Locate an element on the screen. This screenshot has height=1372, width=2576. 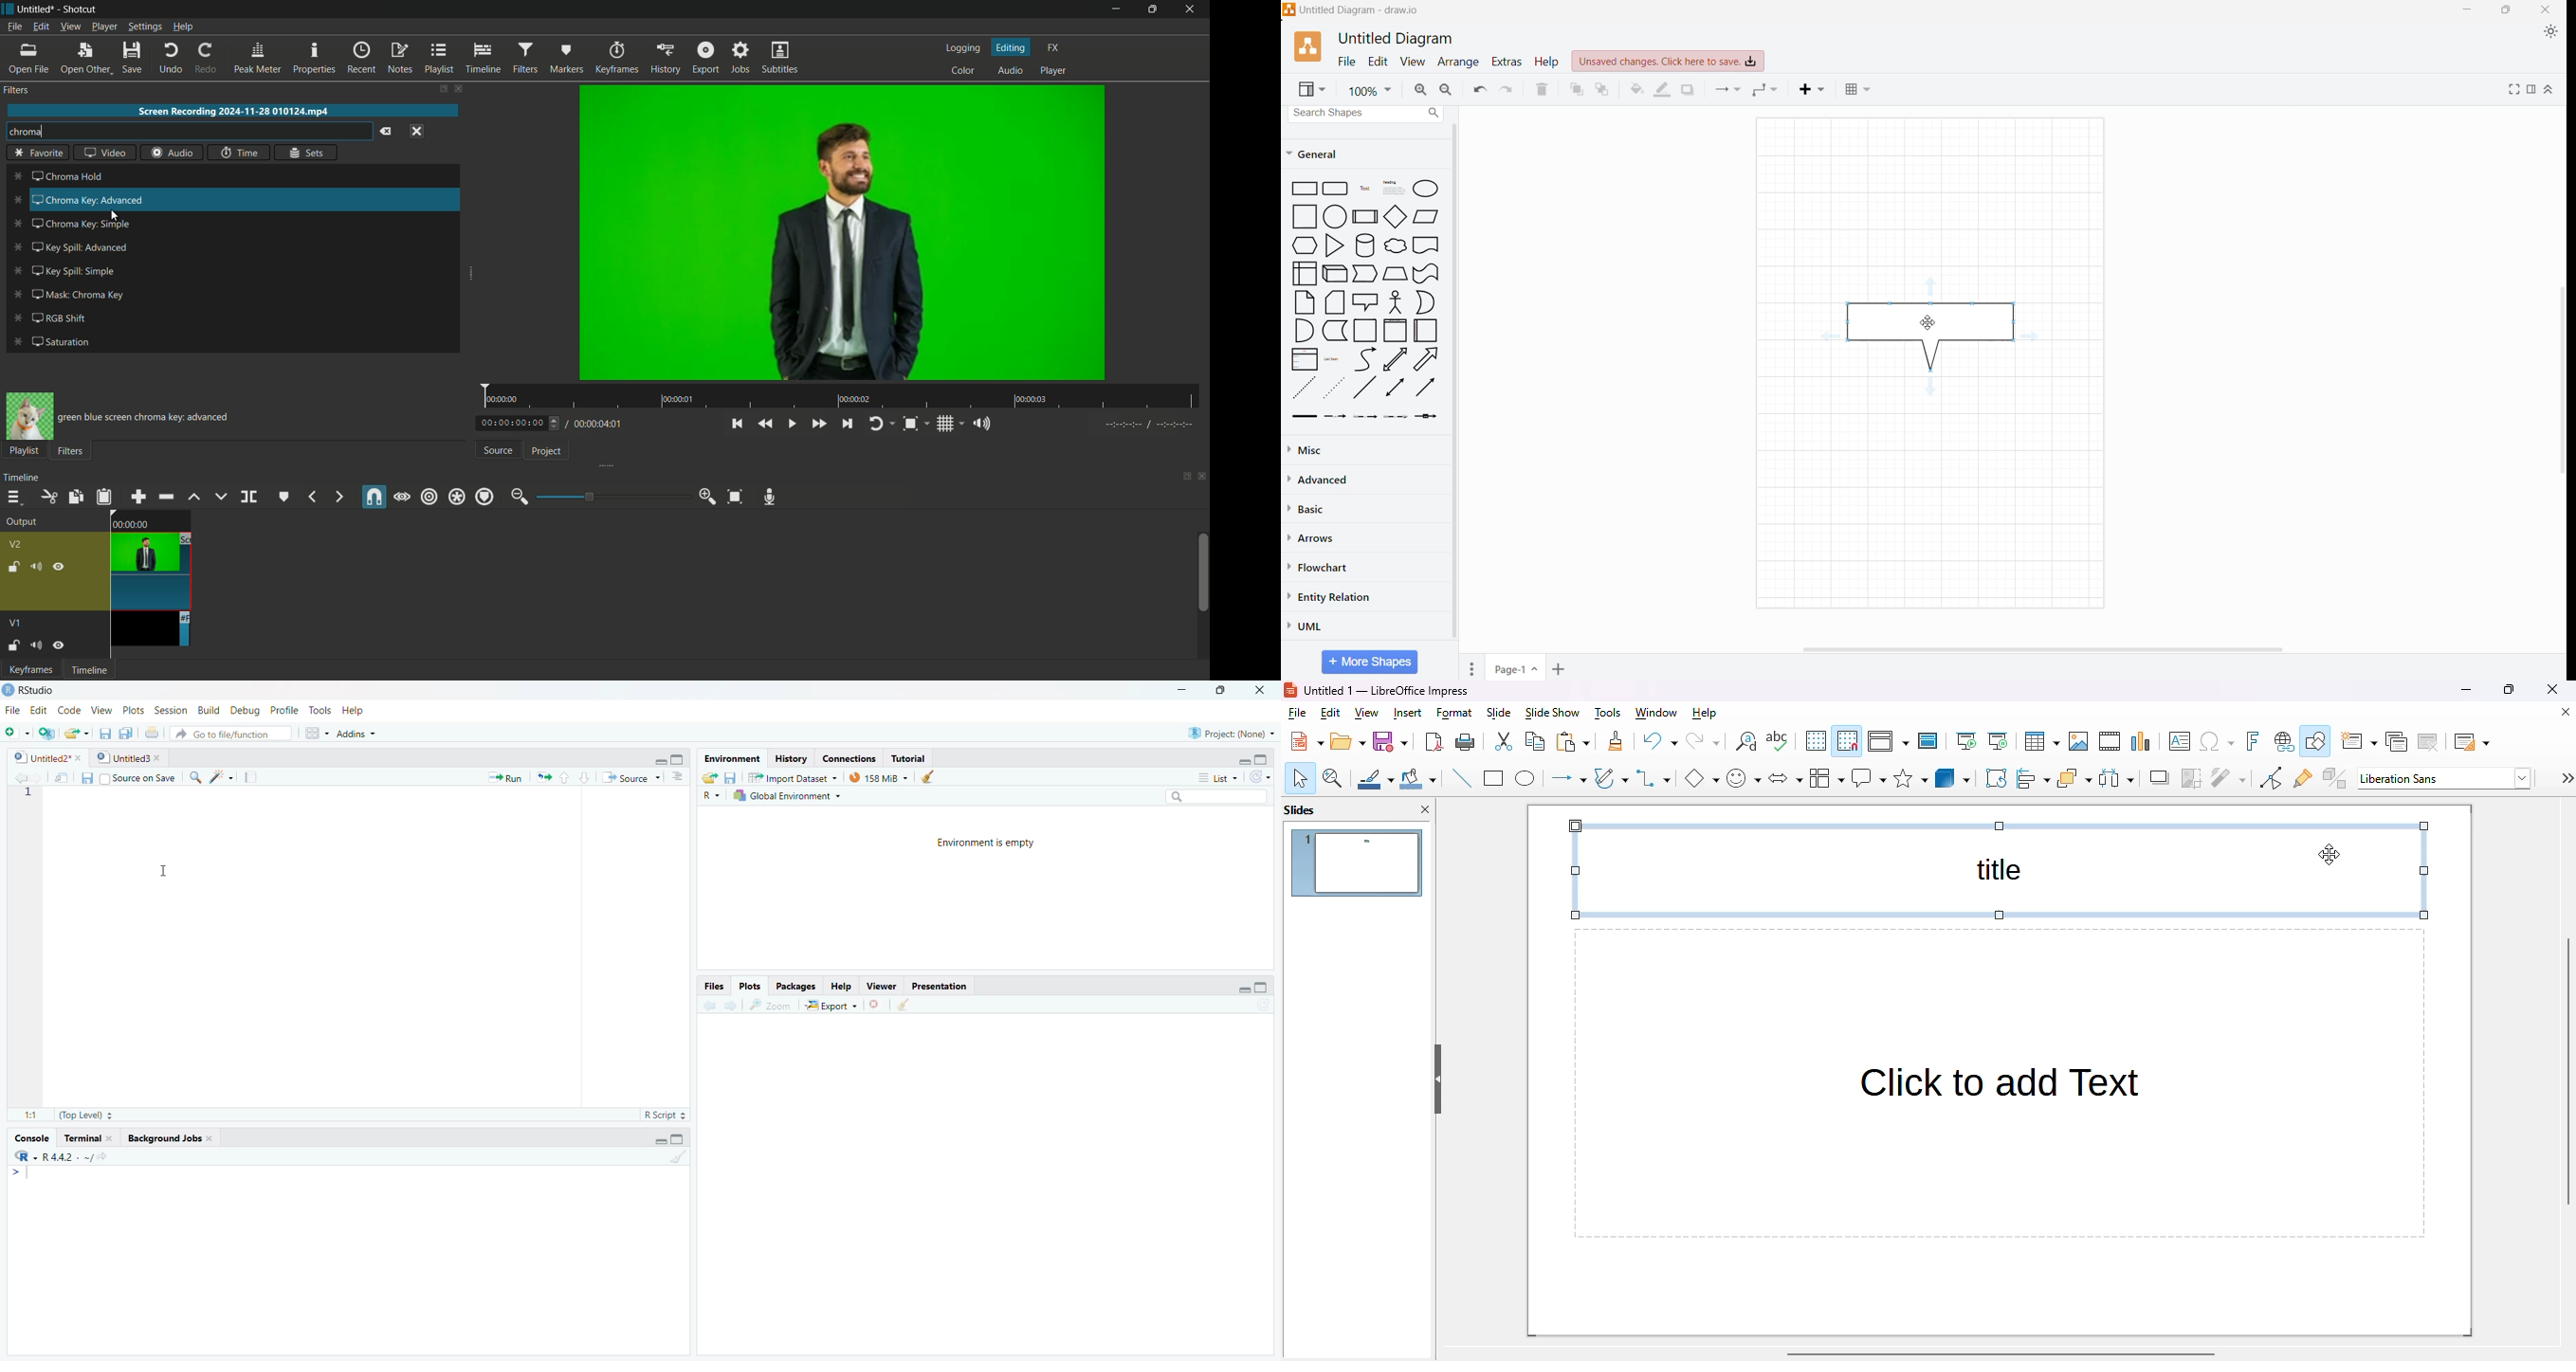
notes is located at coordinates (400, 59).